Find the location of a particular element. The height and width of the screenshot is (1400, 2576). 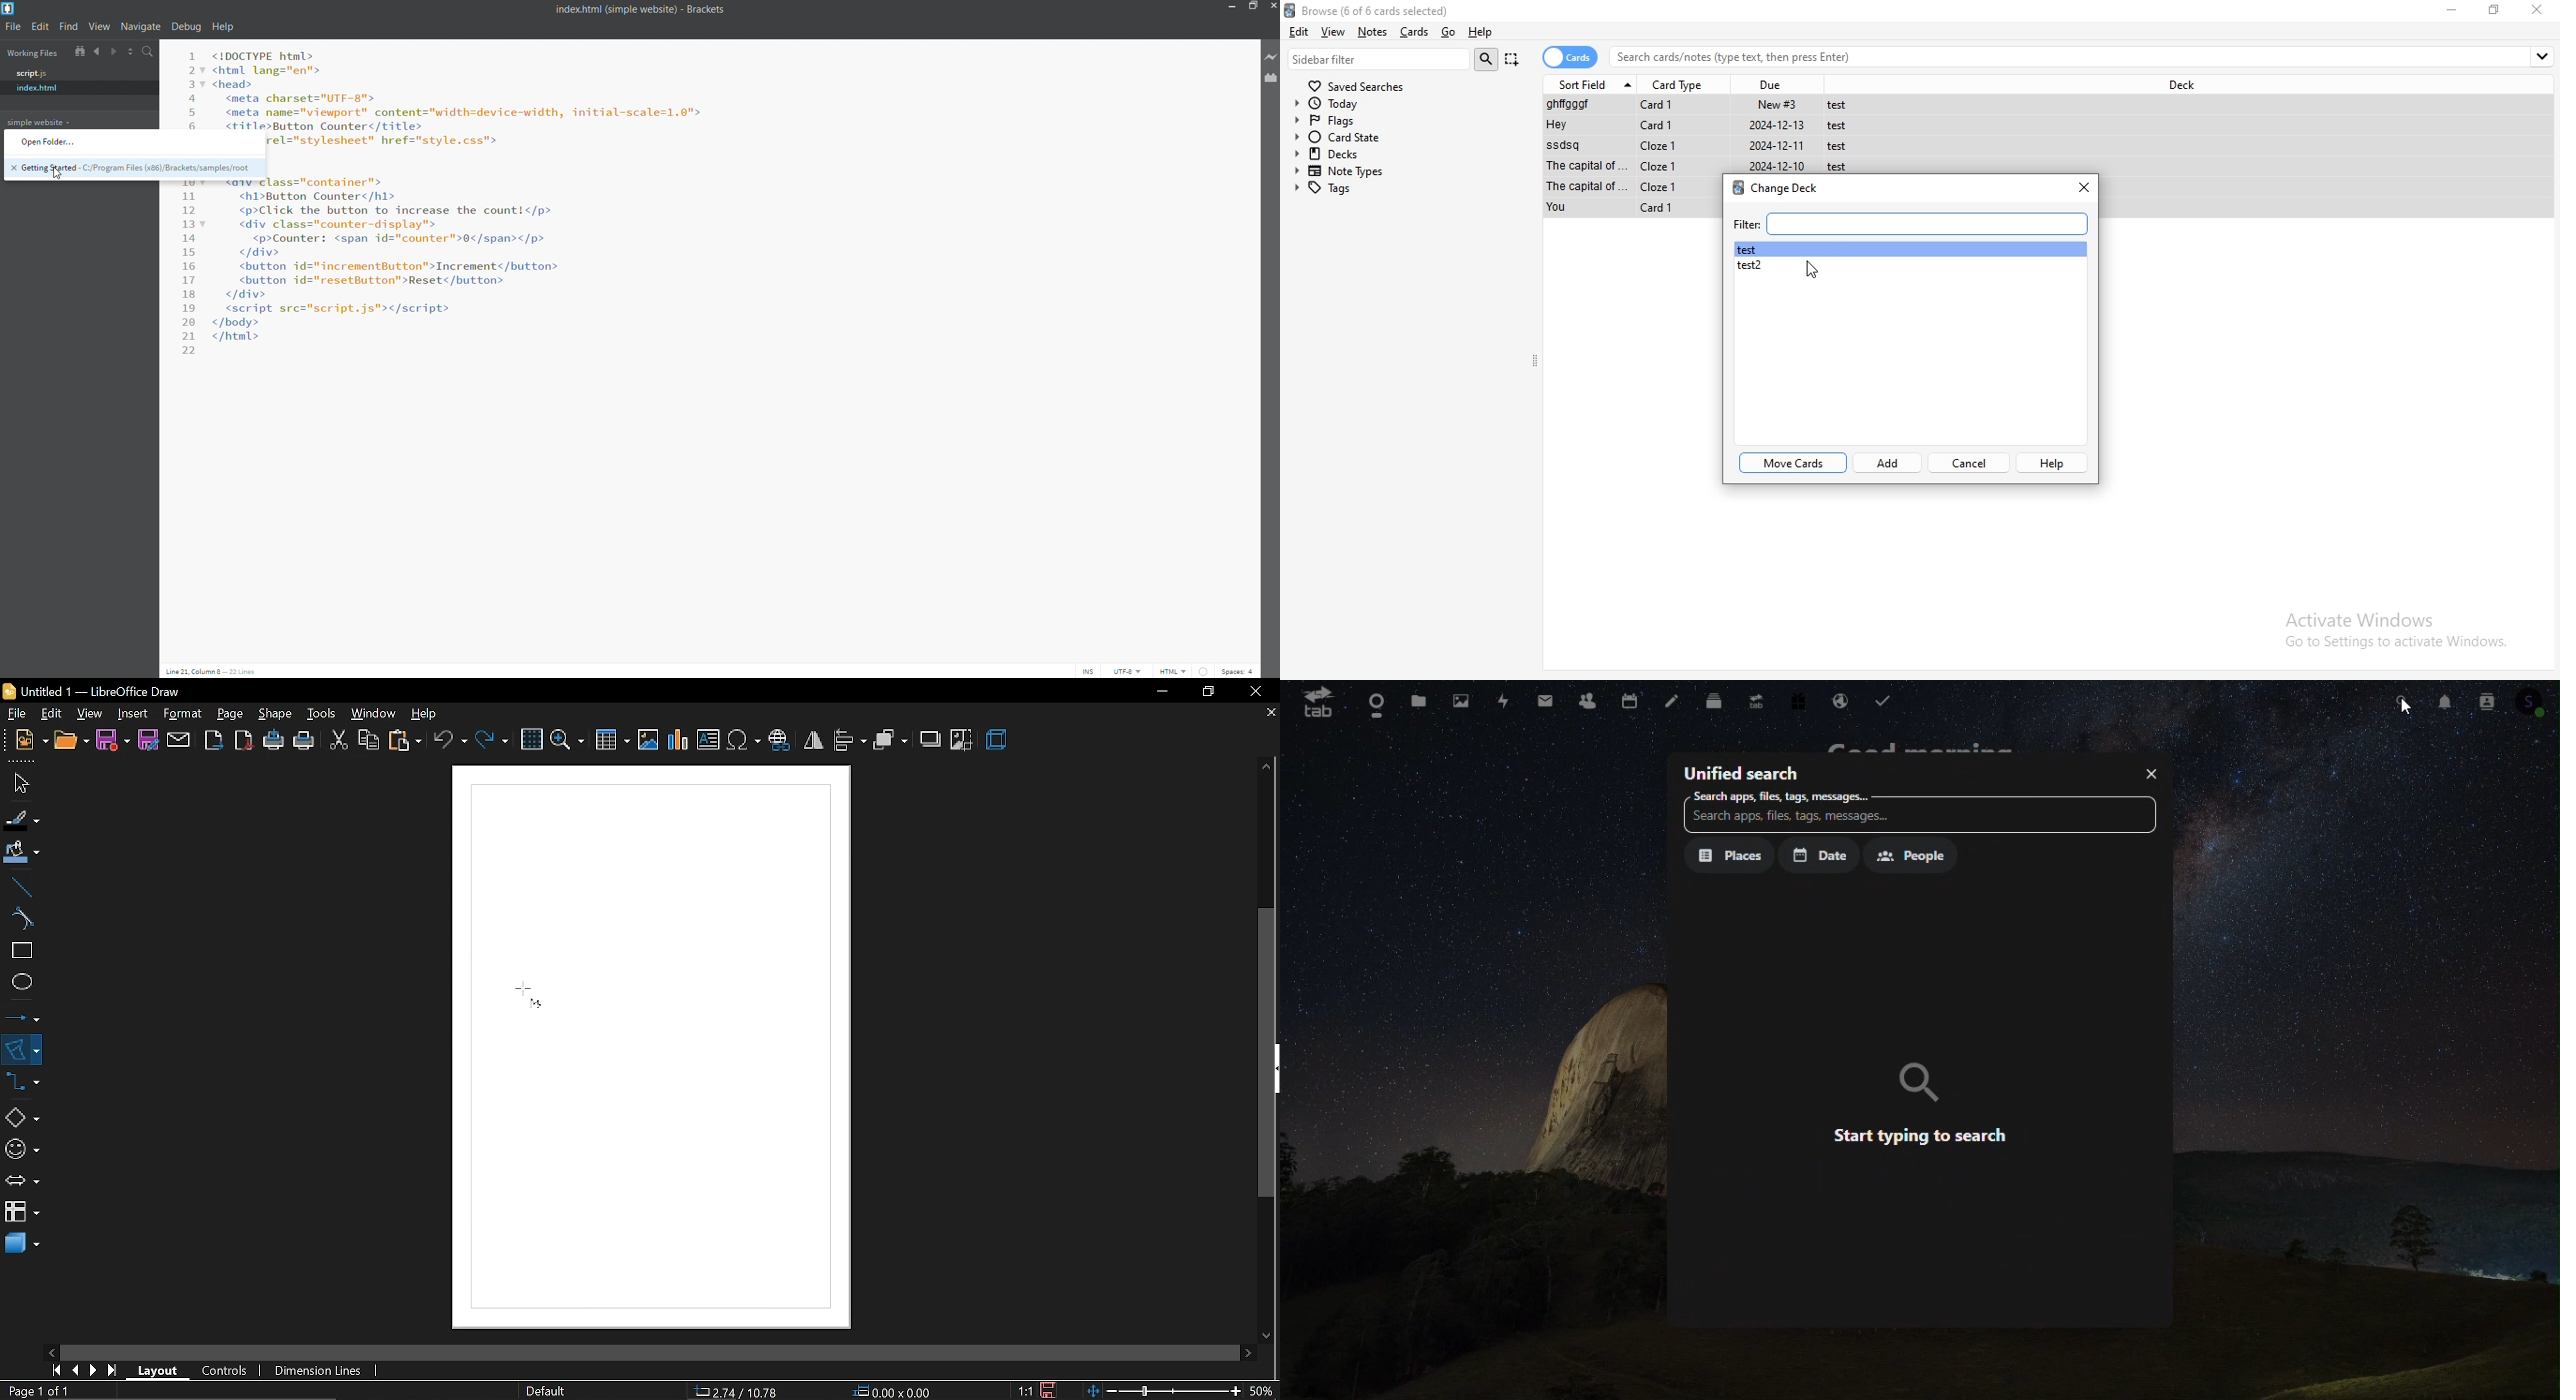

sidebar filter is located at coordinates (1379, 59).